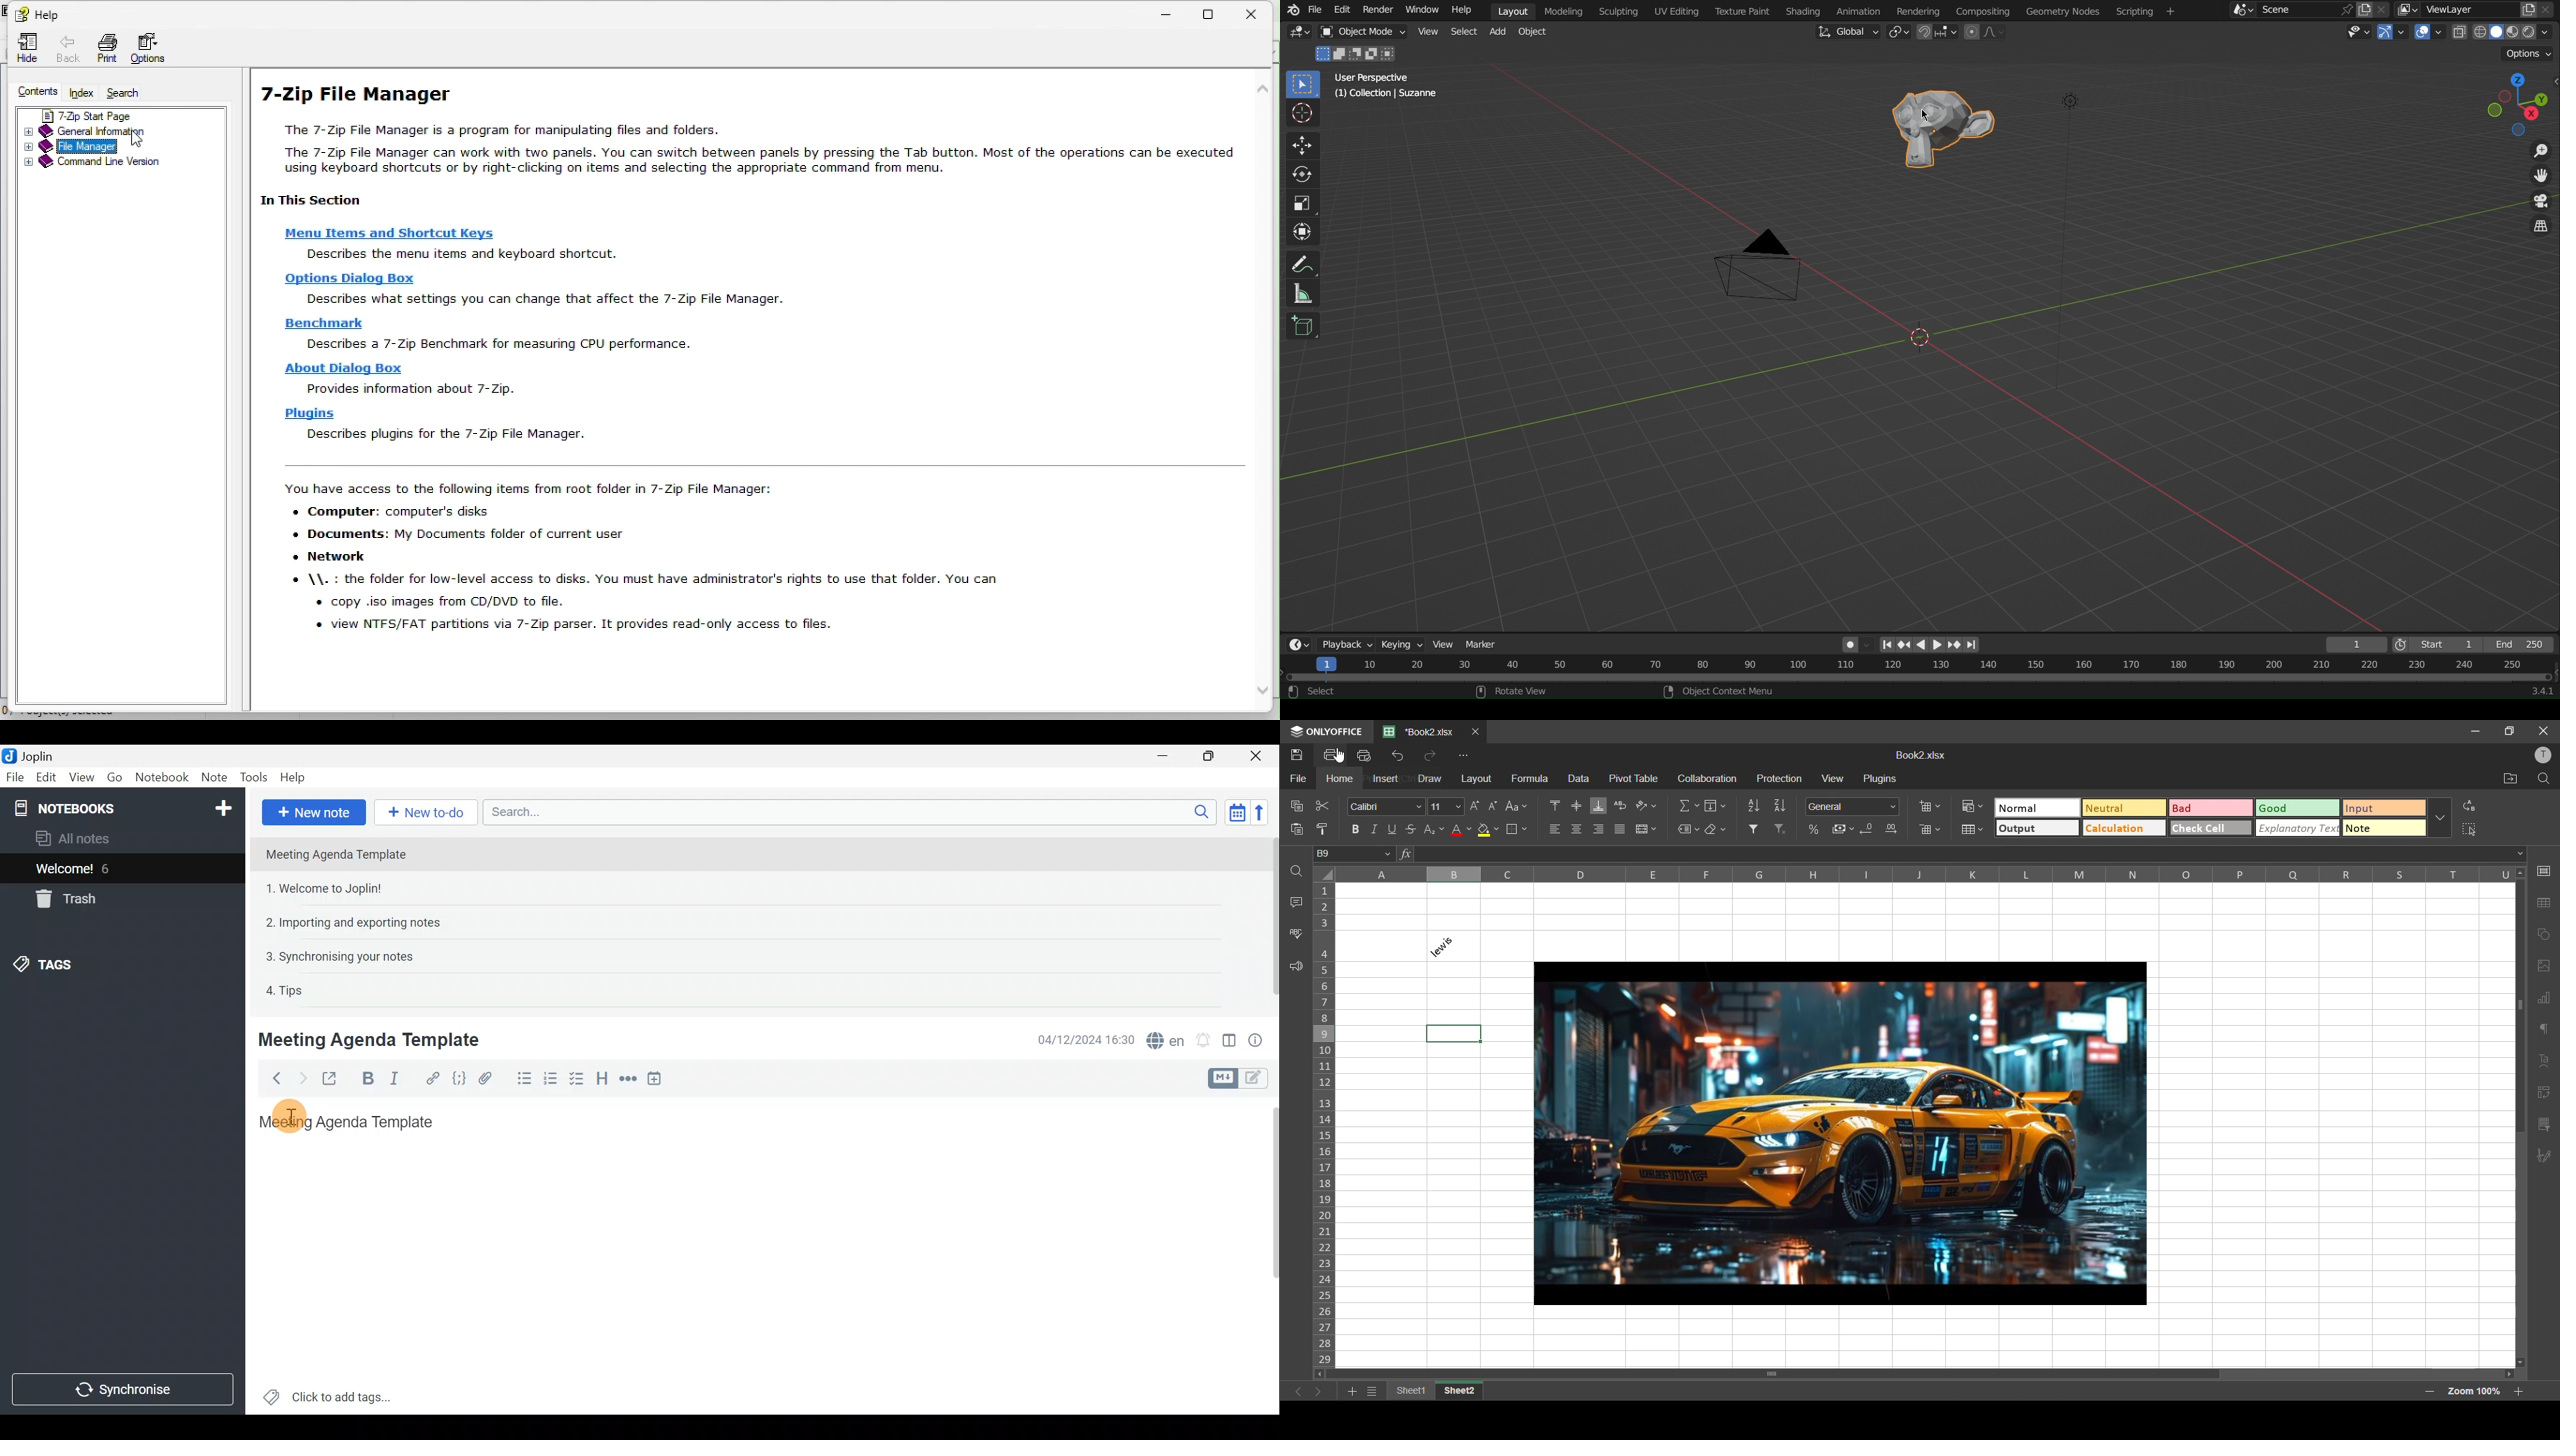 This screenshot has width=2576, height=1456. I want to click on New to-do, so click(419, 813).